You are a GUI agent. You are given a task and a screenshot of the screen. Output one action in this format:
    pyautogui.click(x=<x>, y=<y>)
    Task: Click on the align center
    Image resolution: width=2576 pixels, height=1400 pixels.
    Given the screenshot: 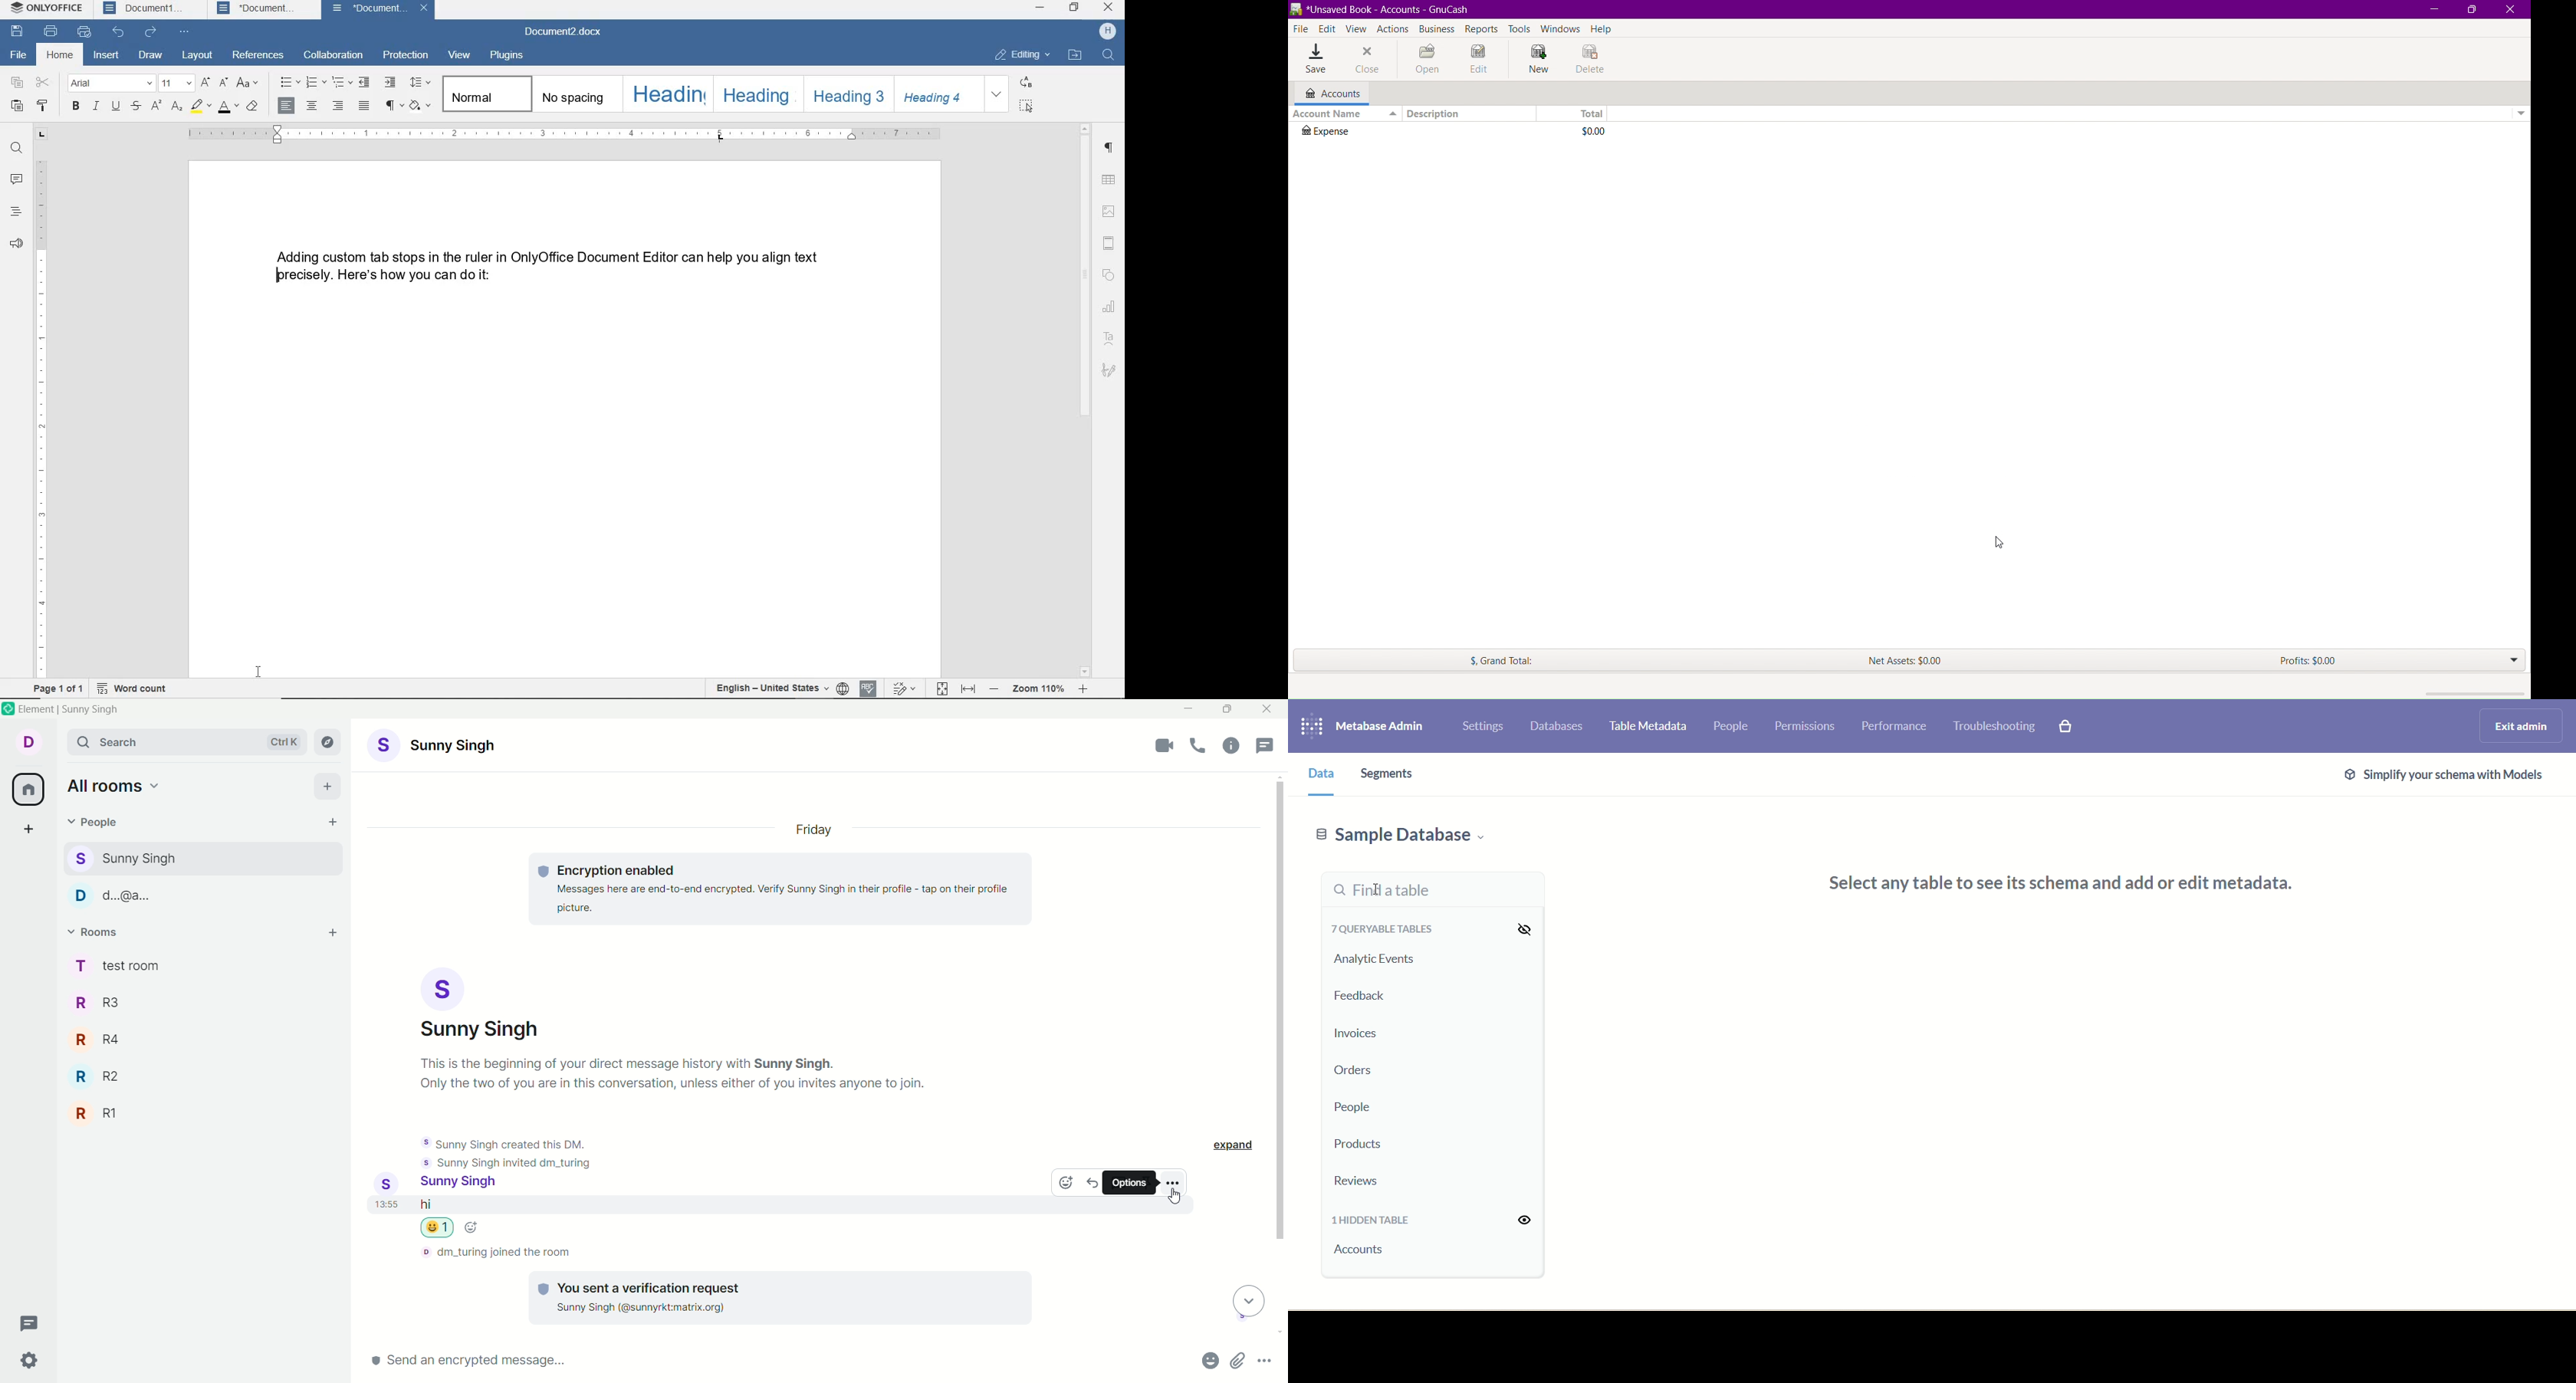 What is the action you would take?
    pyautogui.click(x=312, y=105)
    